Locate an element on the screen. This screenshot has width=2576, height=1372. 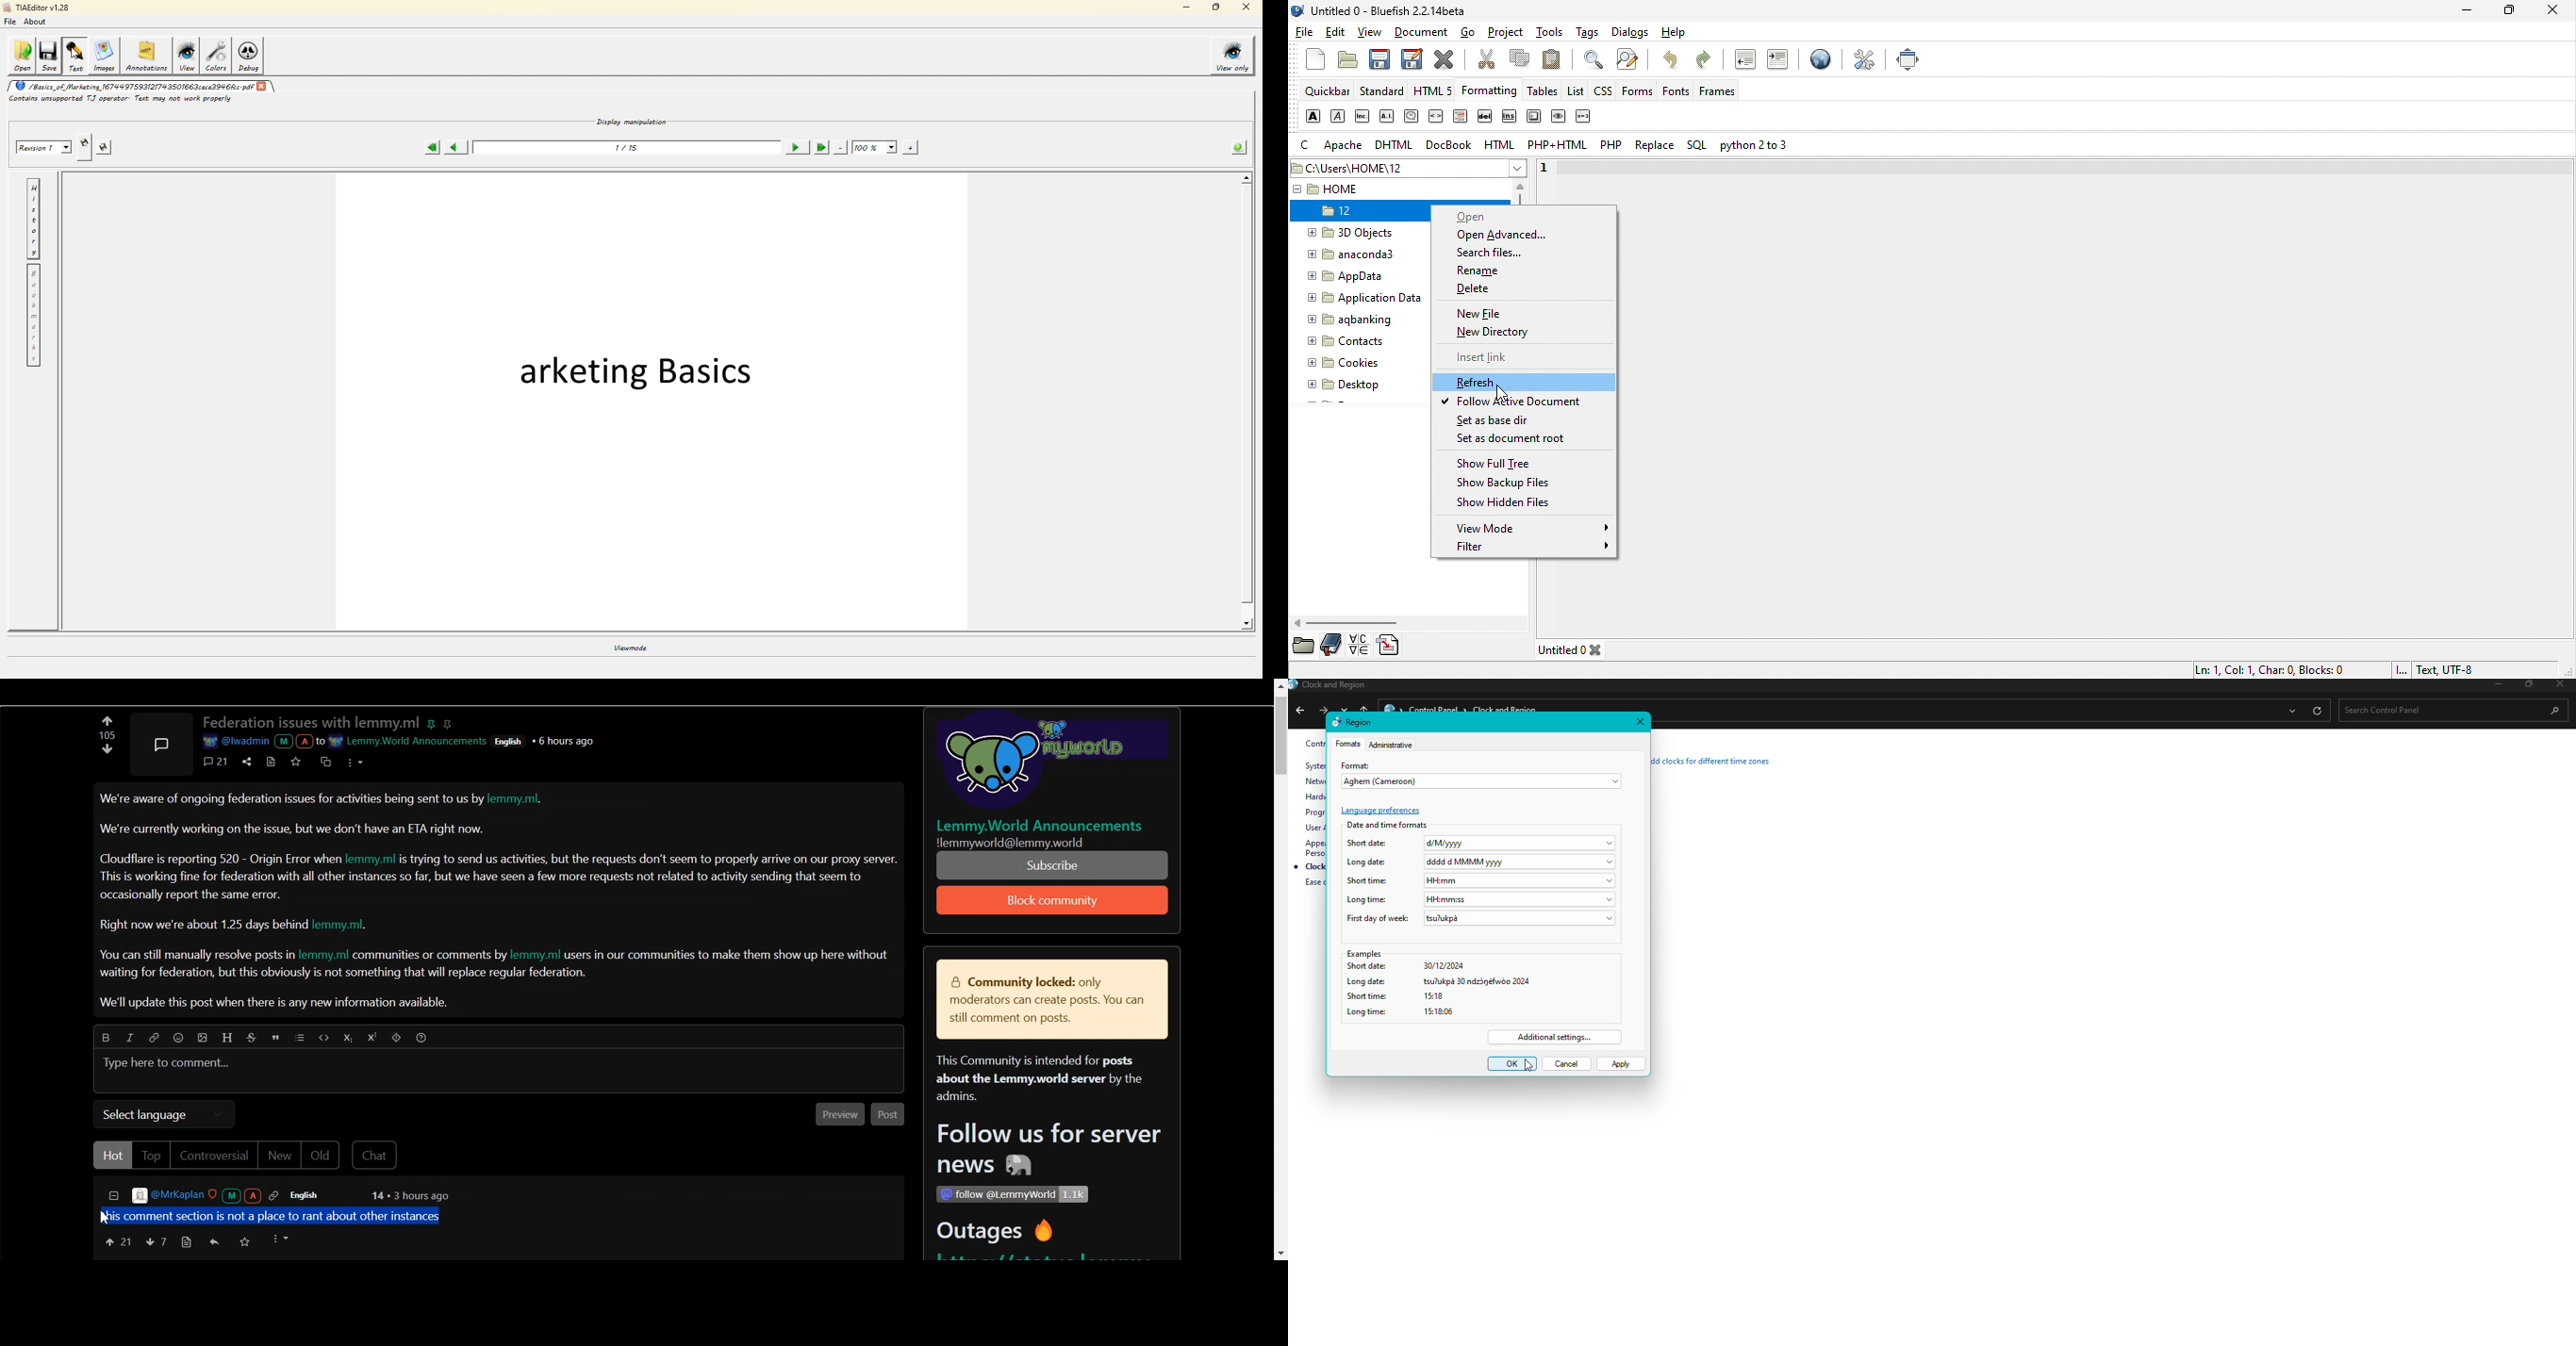
Bold is located at coordinates (102, 1036).